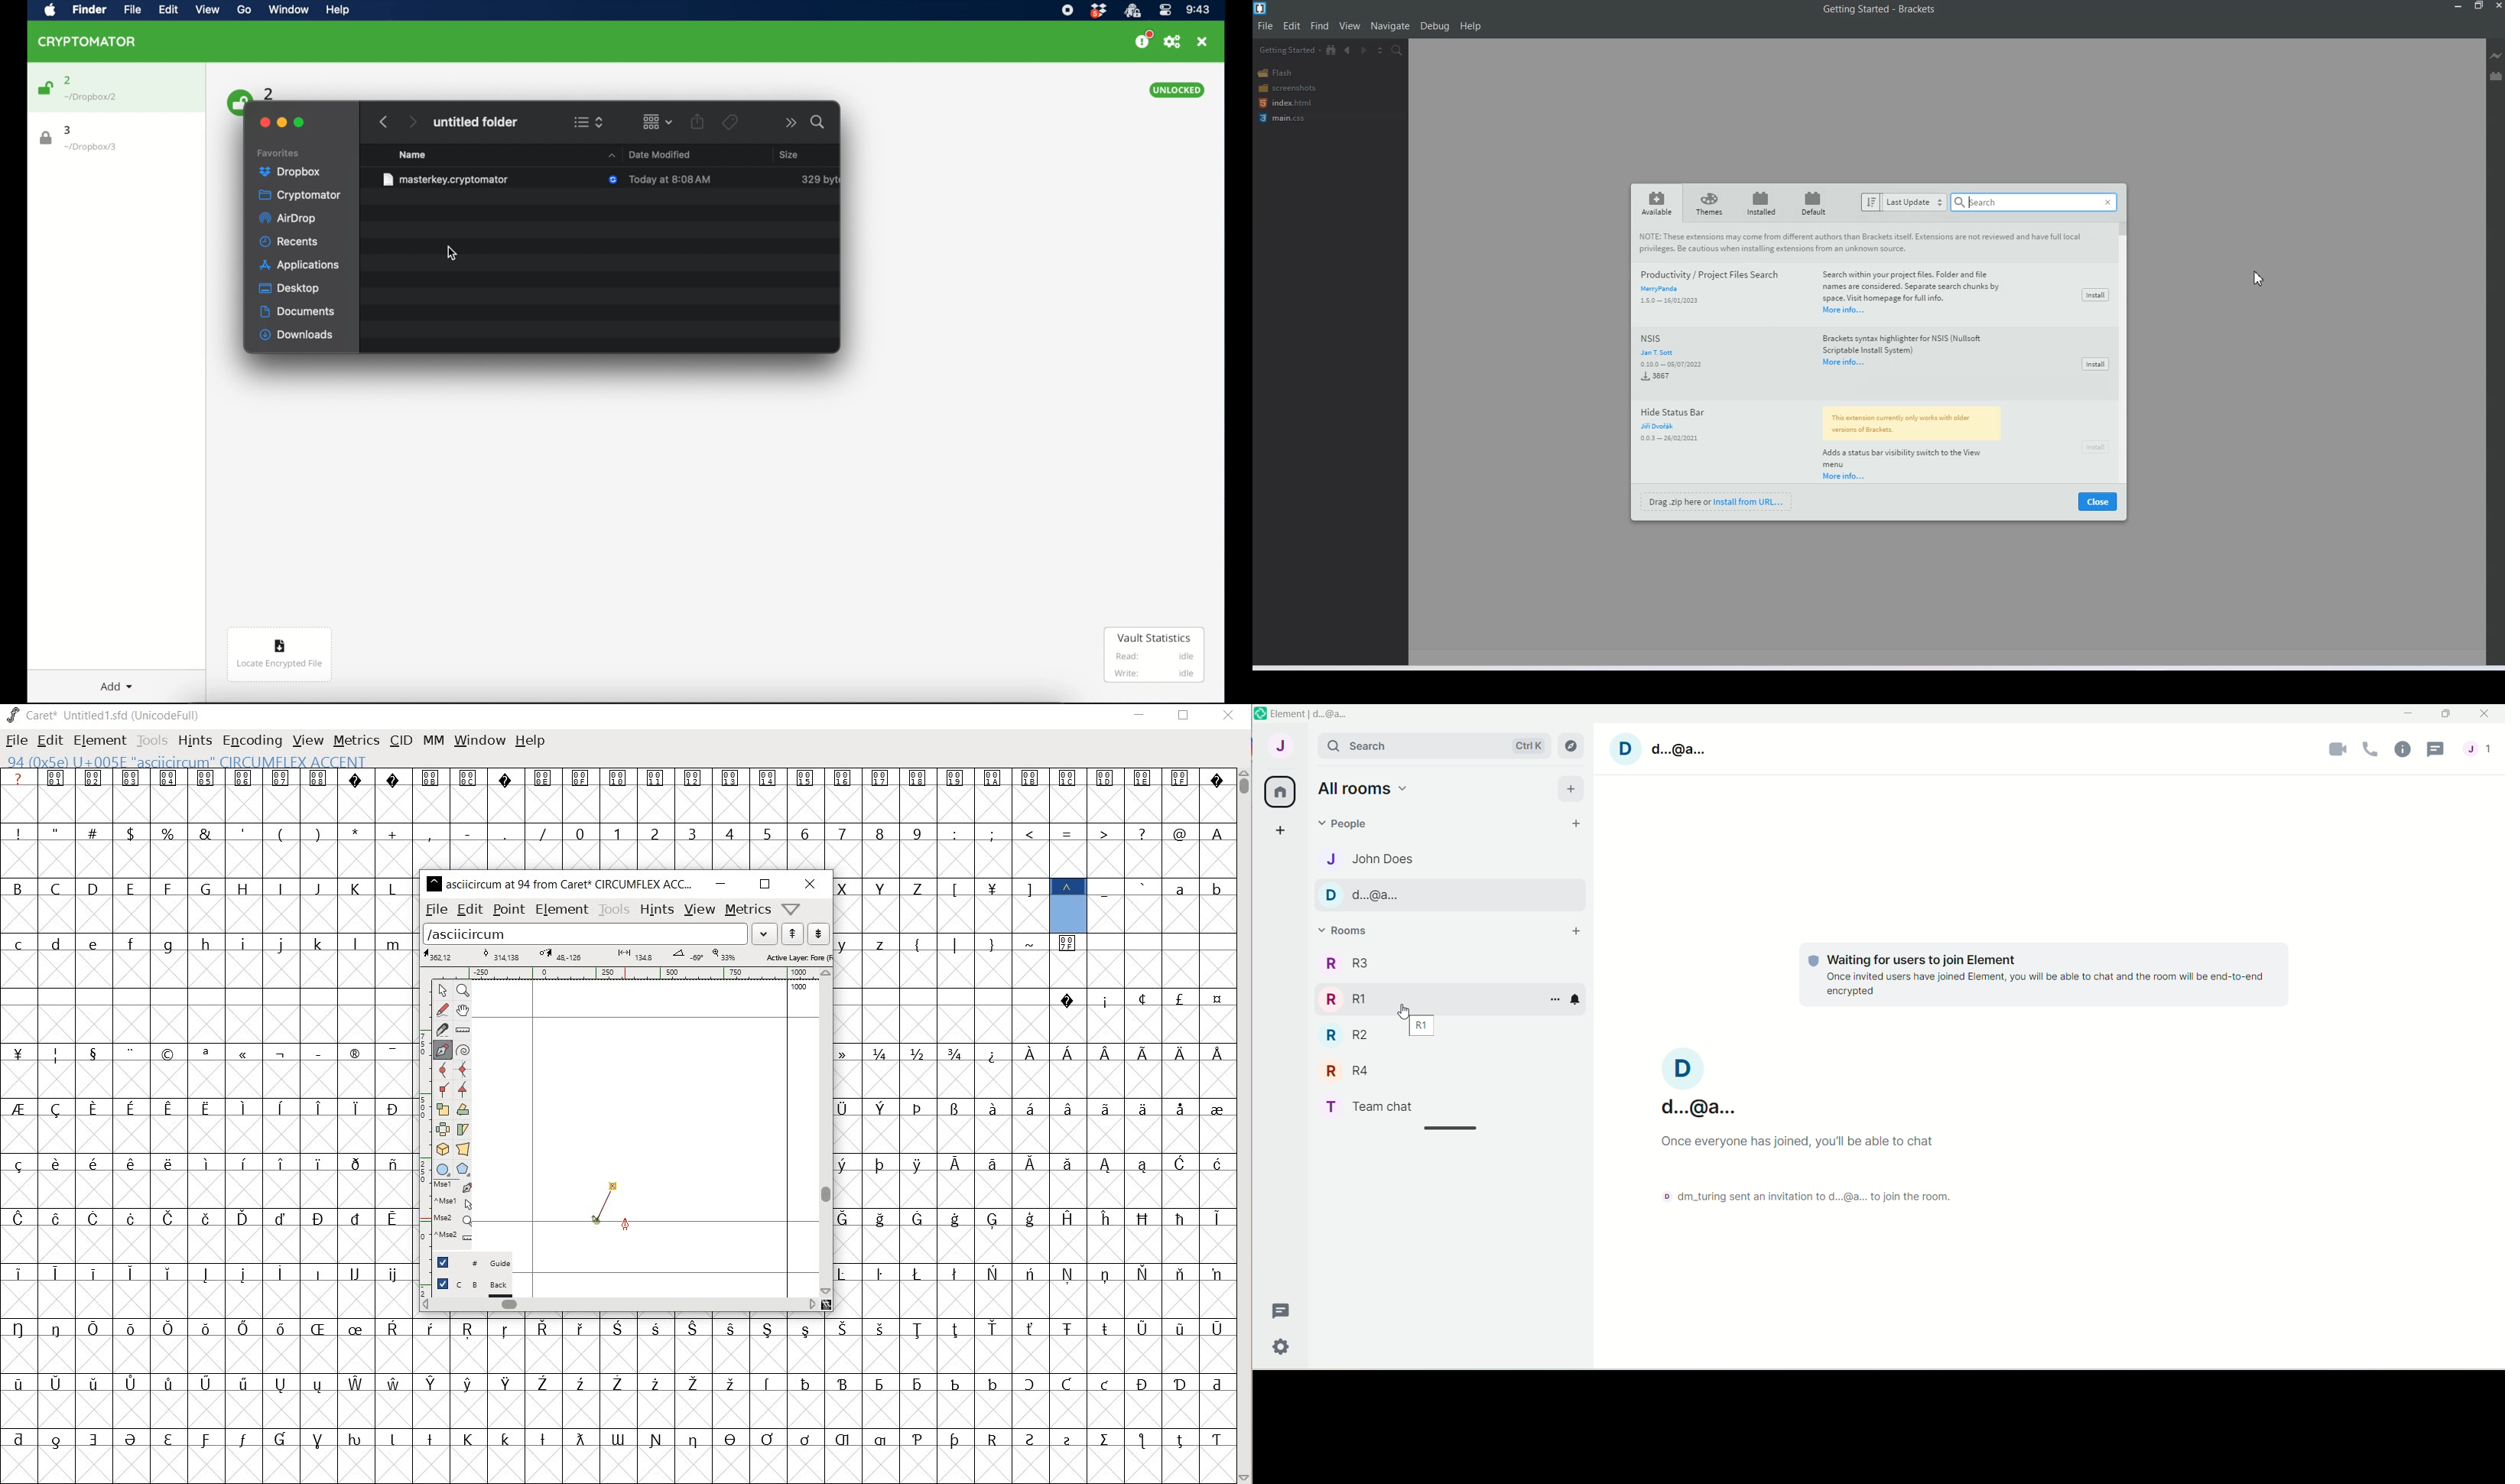 This screenshot has height=1484, width=2520. I want to click on Close, so click(2497, 6).